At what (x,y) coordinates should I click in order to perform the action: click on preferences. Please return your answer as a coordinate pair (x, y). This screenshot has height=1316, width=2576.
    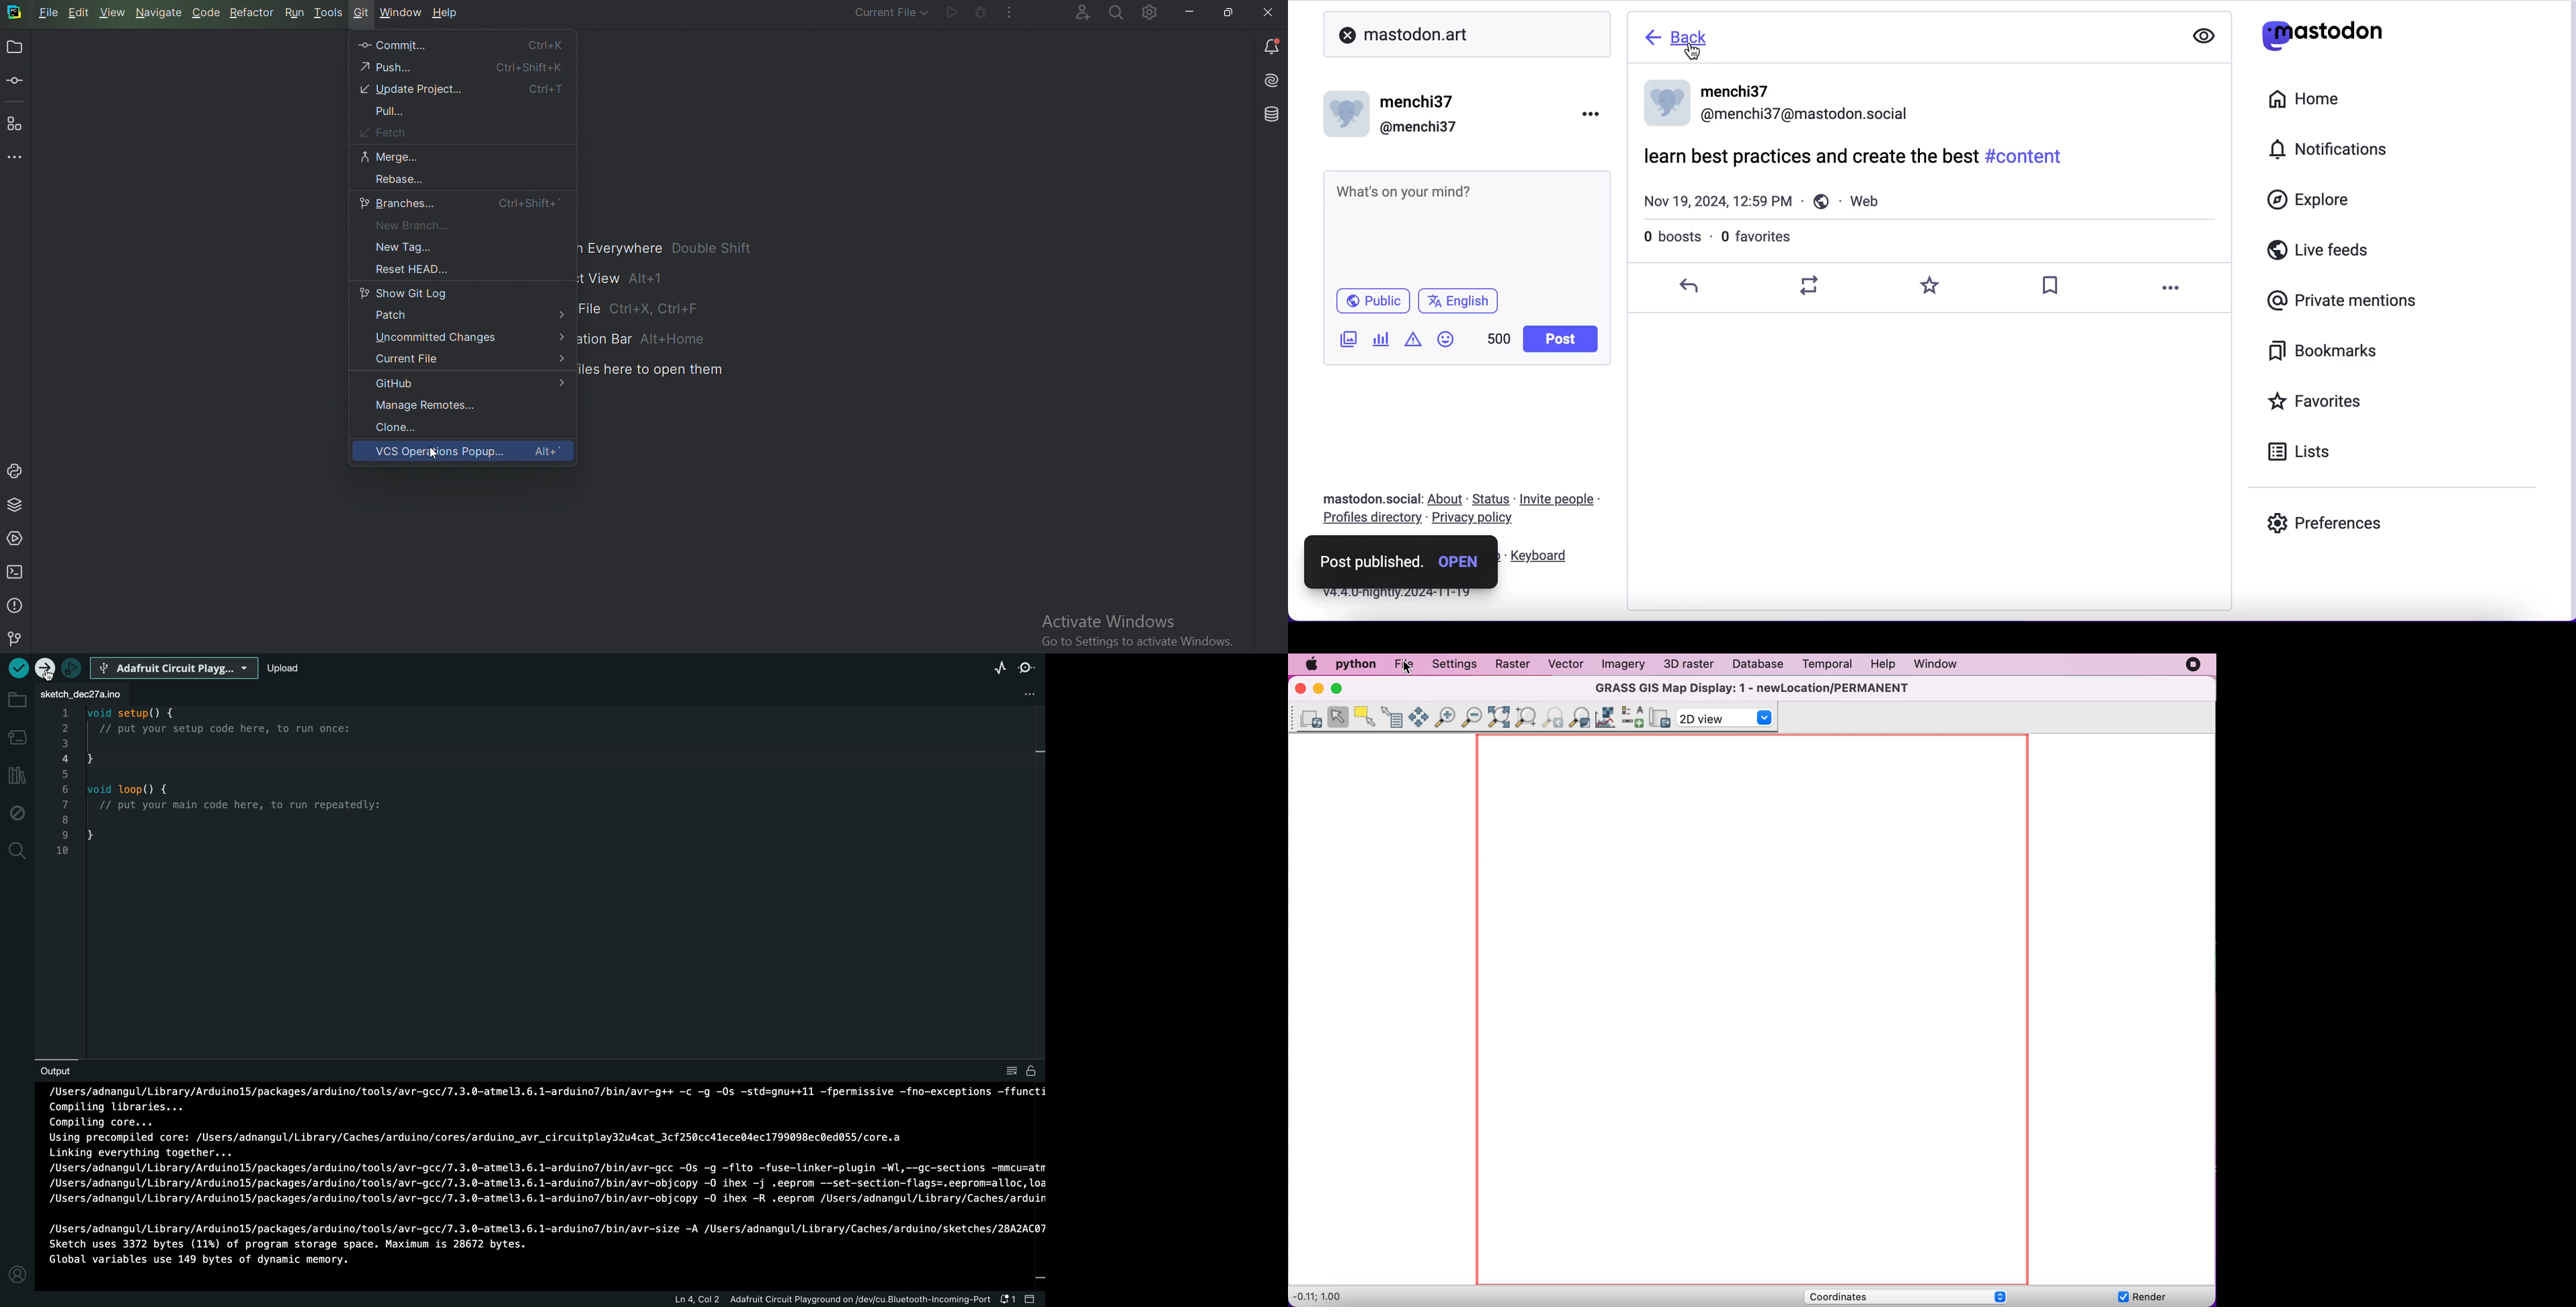
    Looking at the image, I should click on (2326, 522).